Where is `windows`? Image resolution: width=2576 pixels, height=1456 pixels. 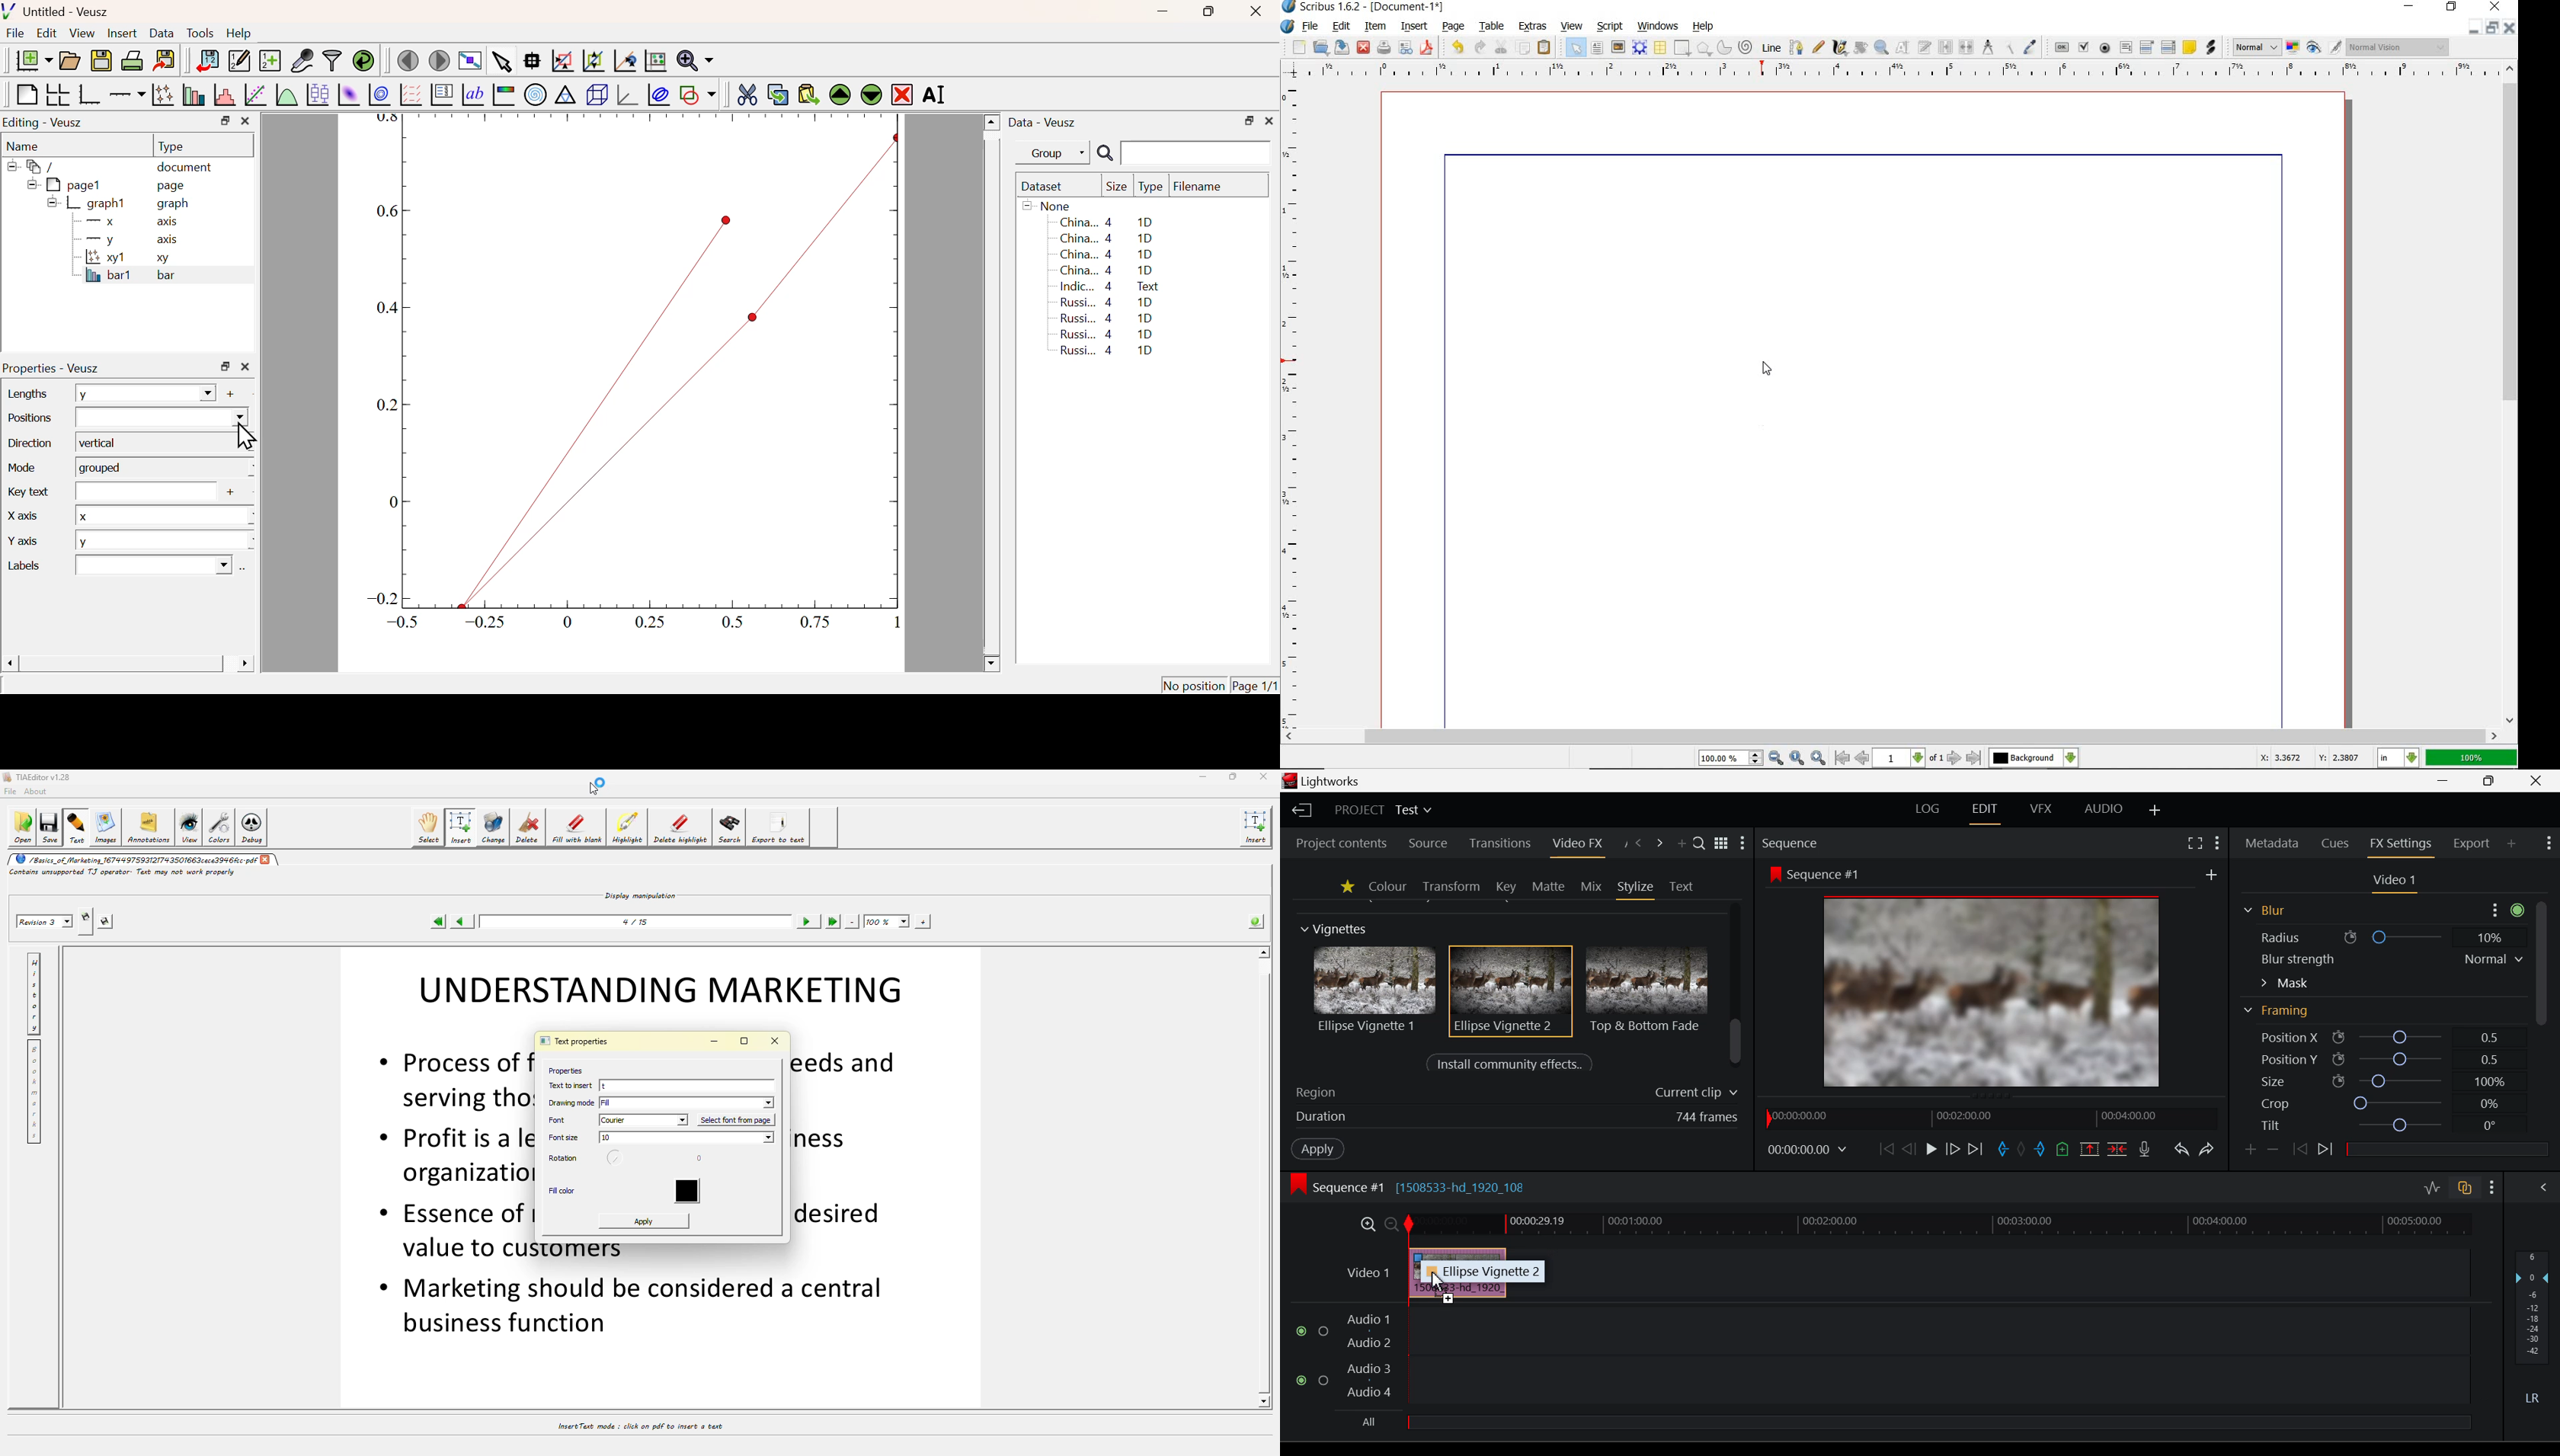
windows is located at coordinates (1660, 25).